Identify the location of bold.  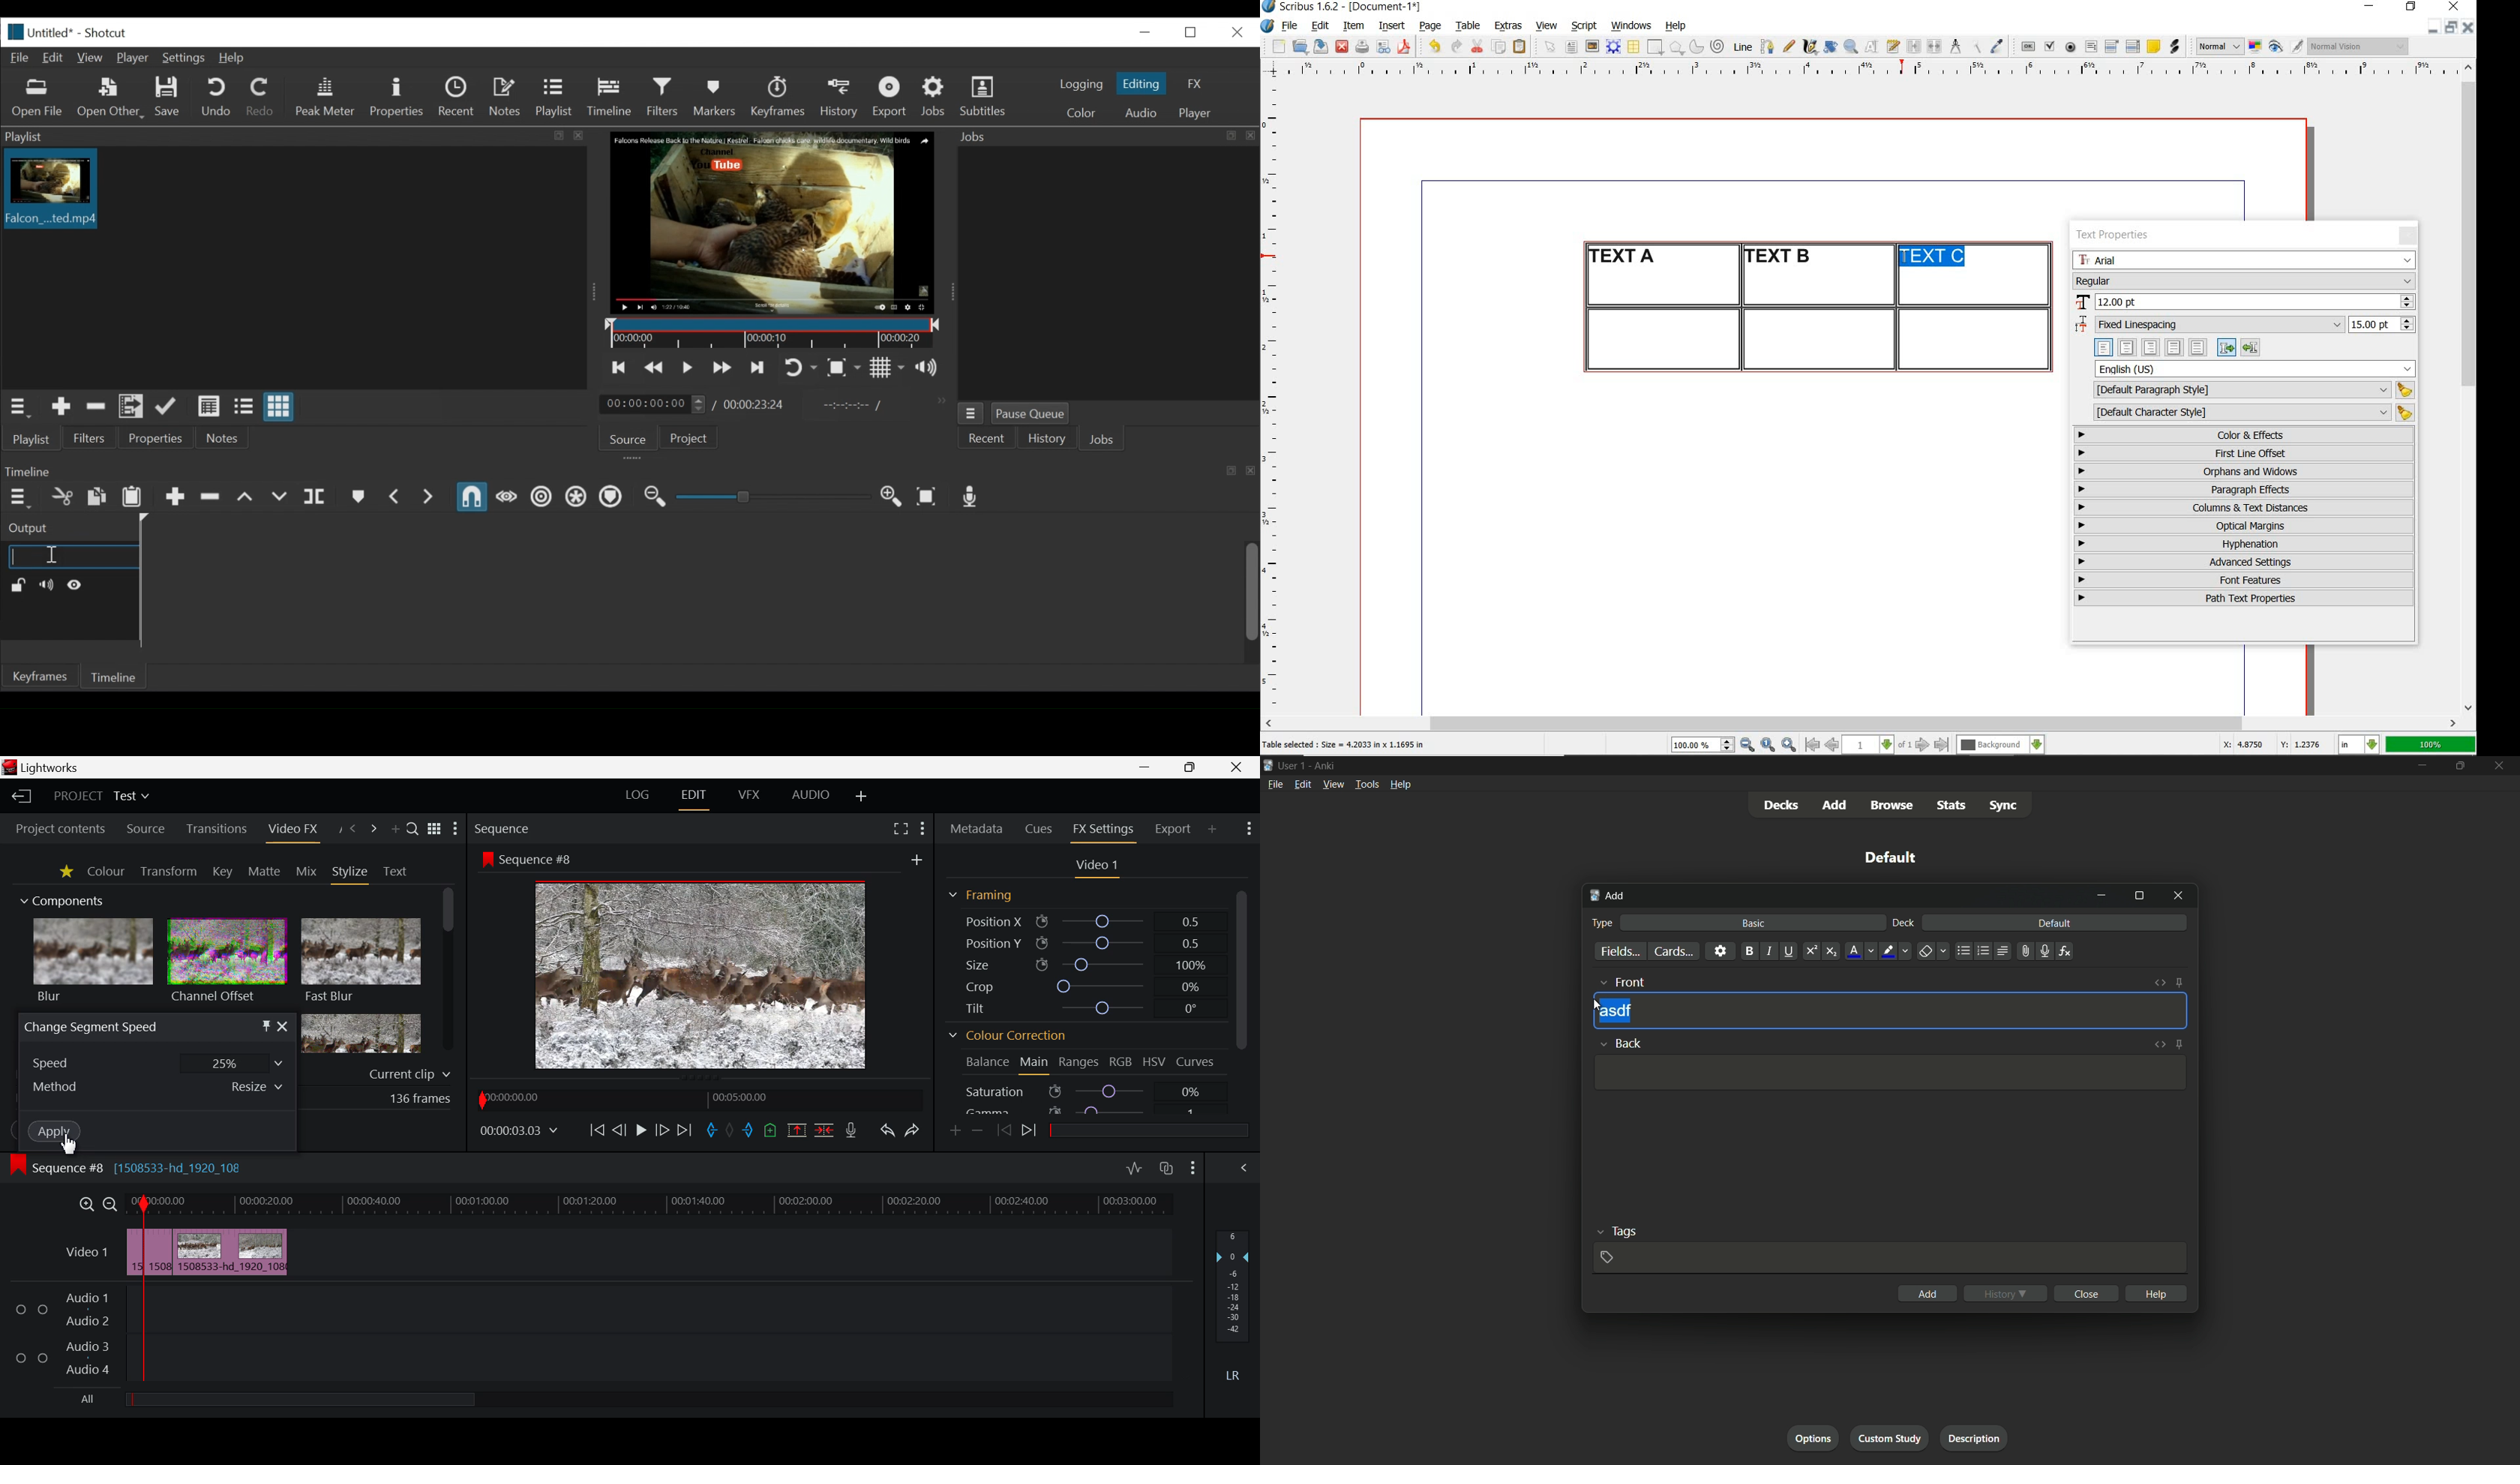
(1748, 951).